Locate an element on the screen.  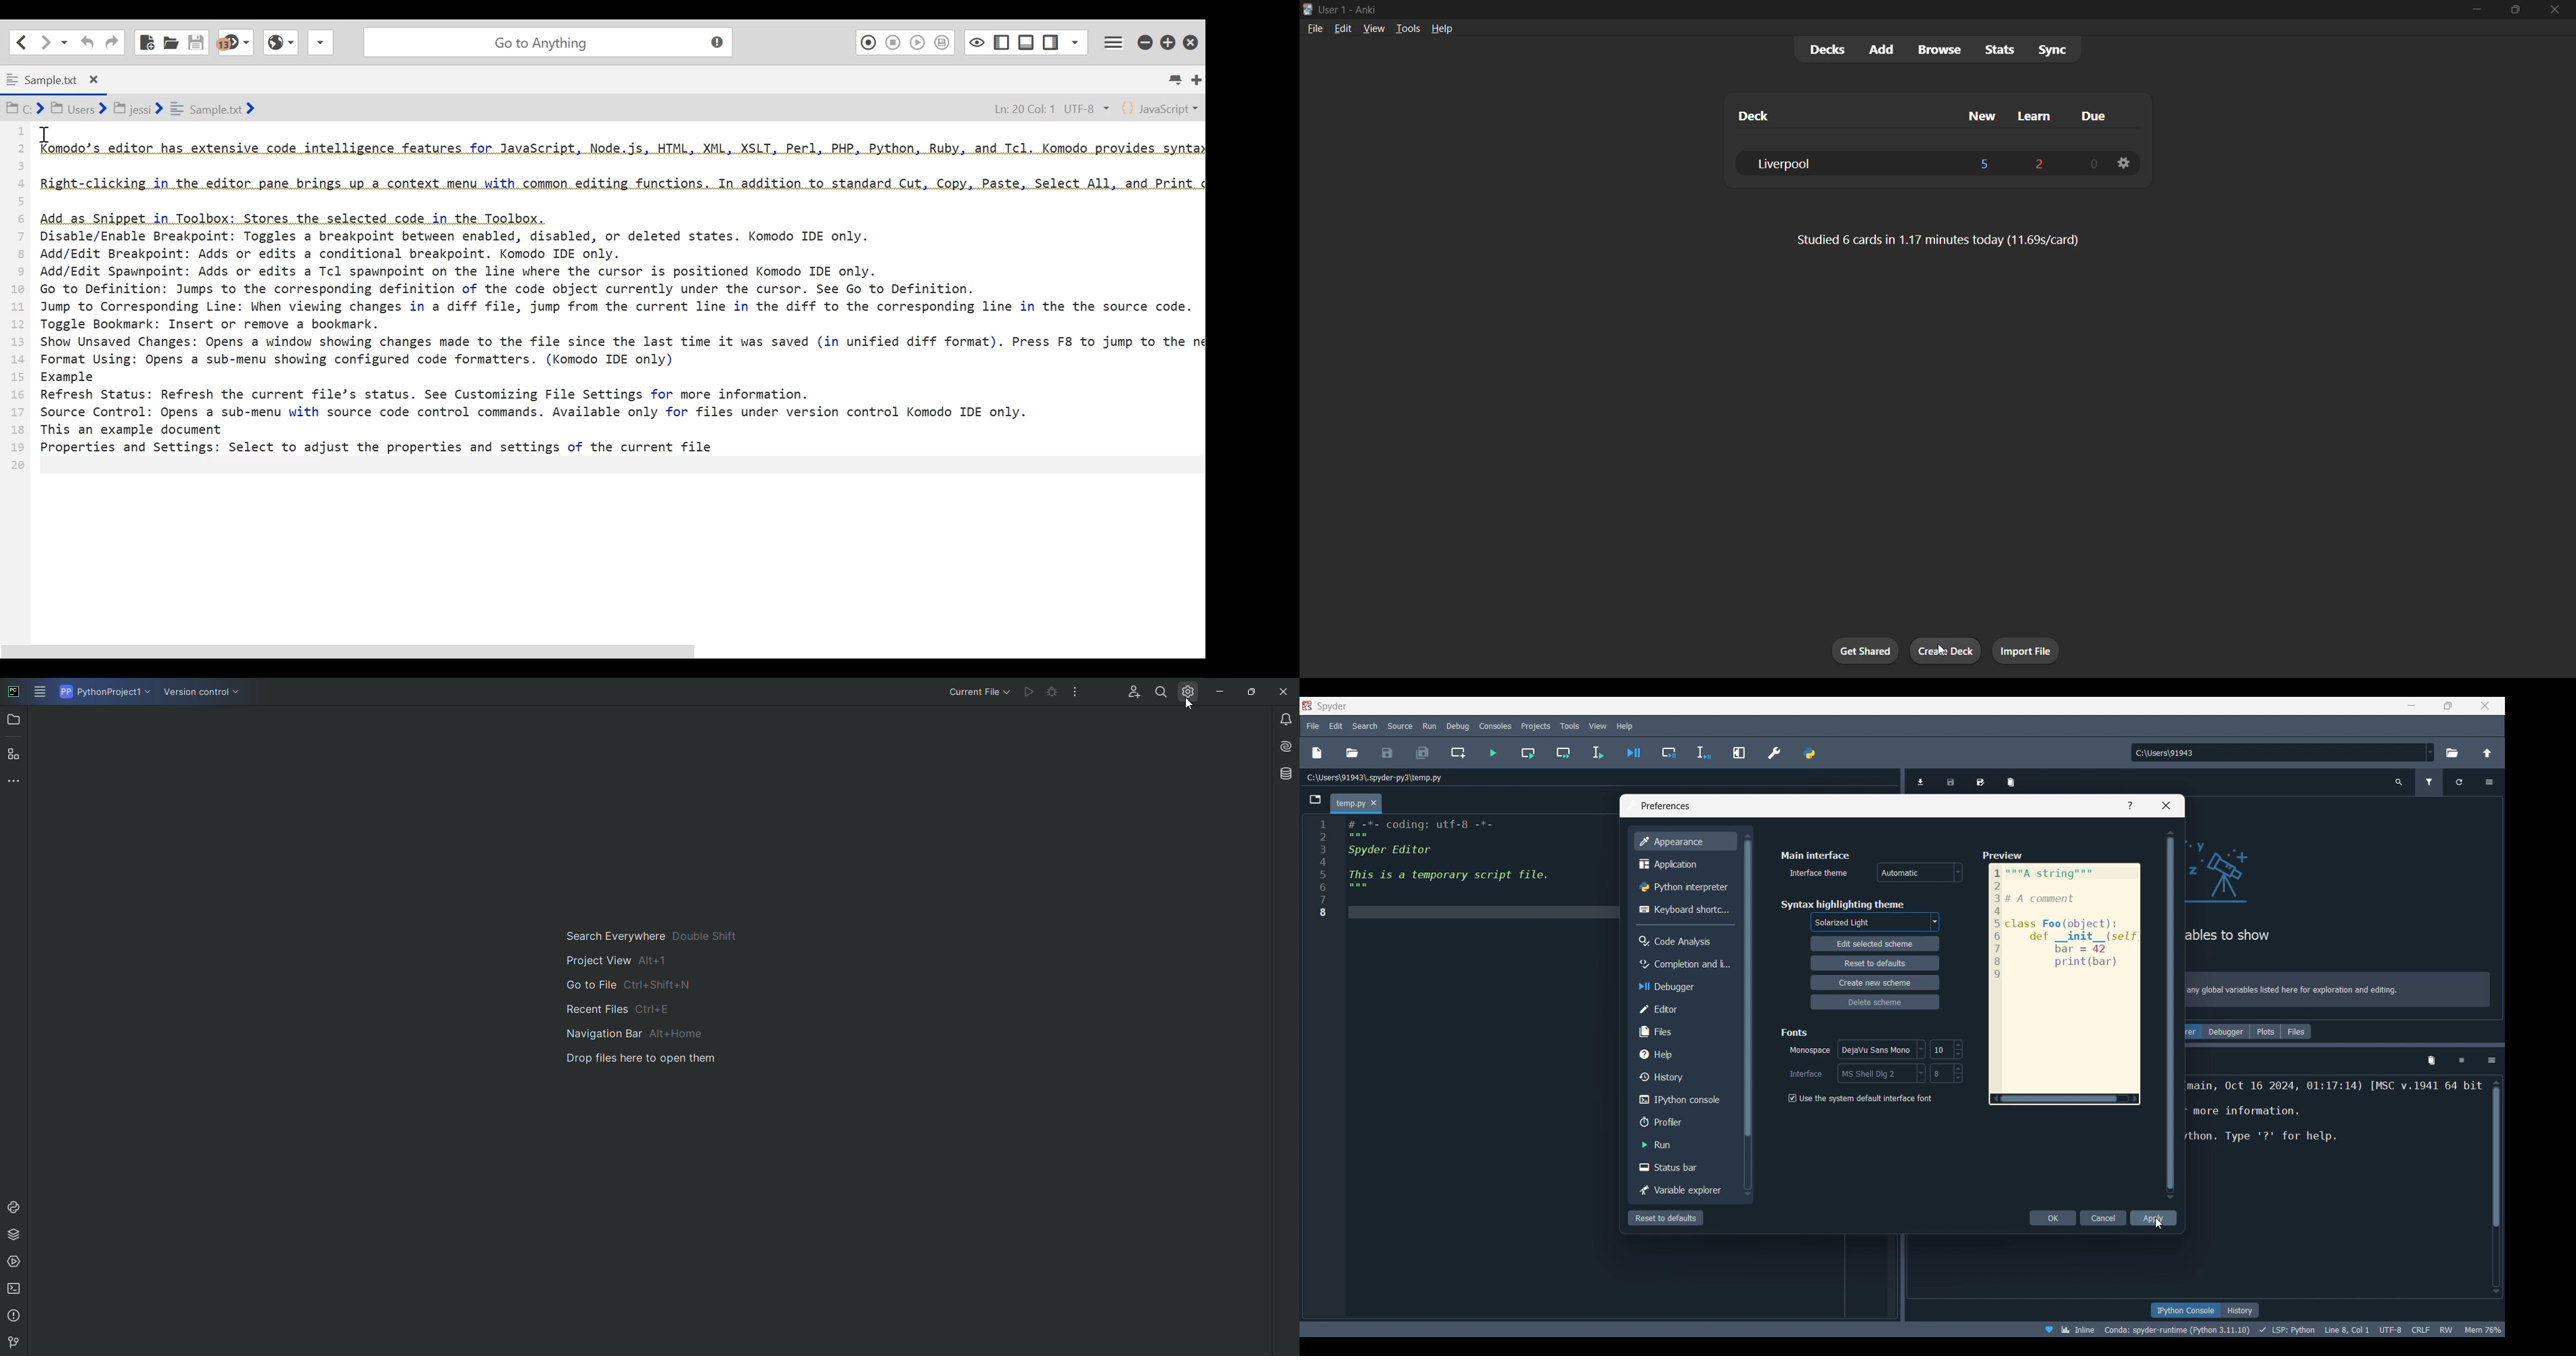
Indicates interface theme is located at coordinates (1819, 873).